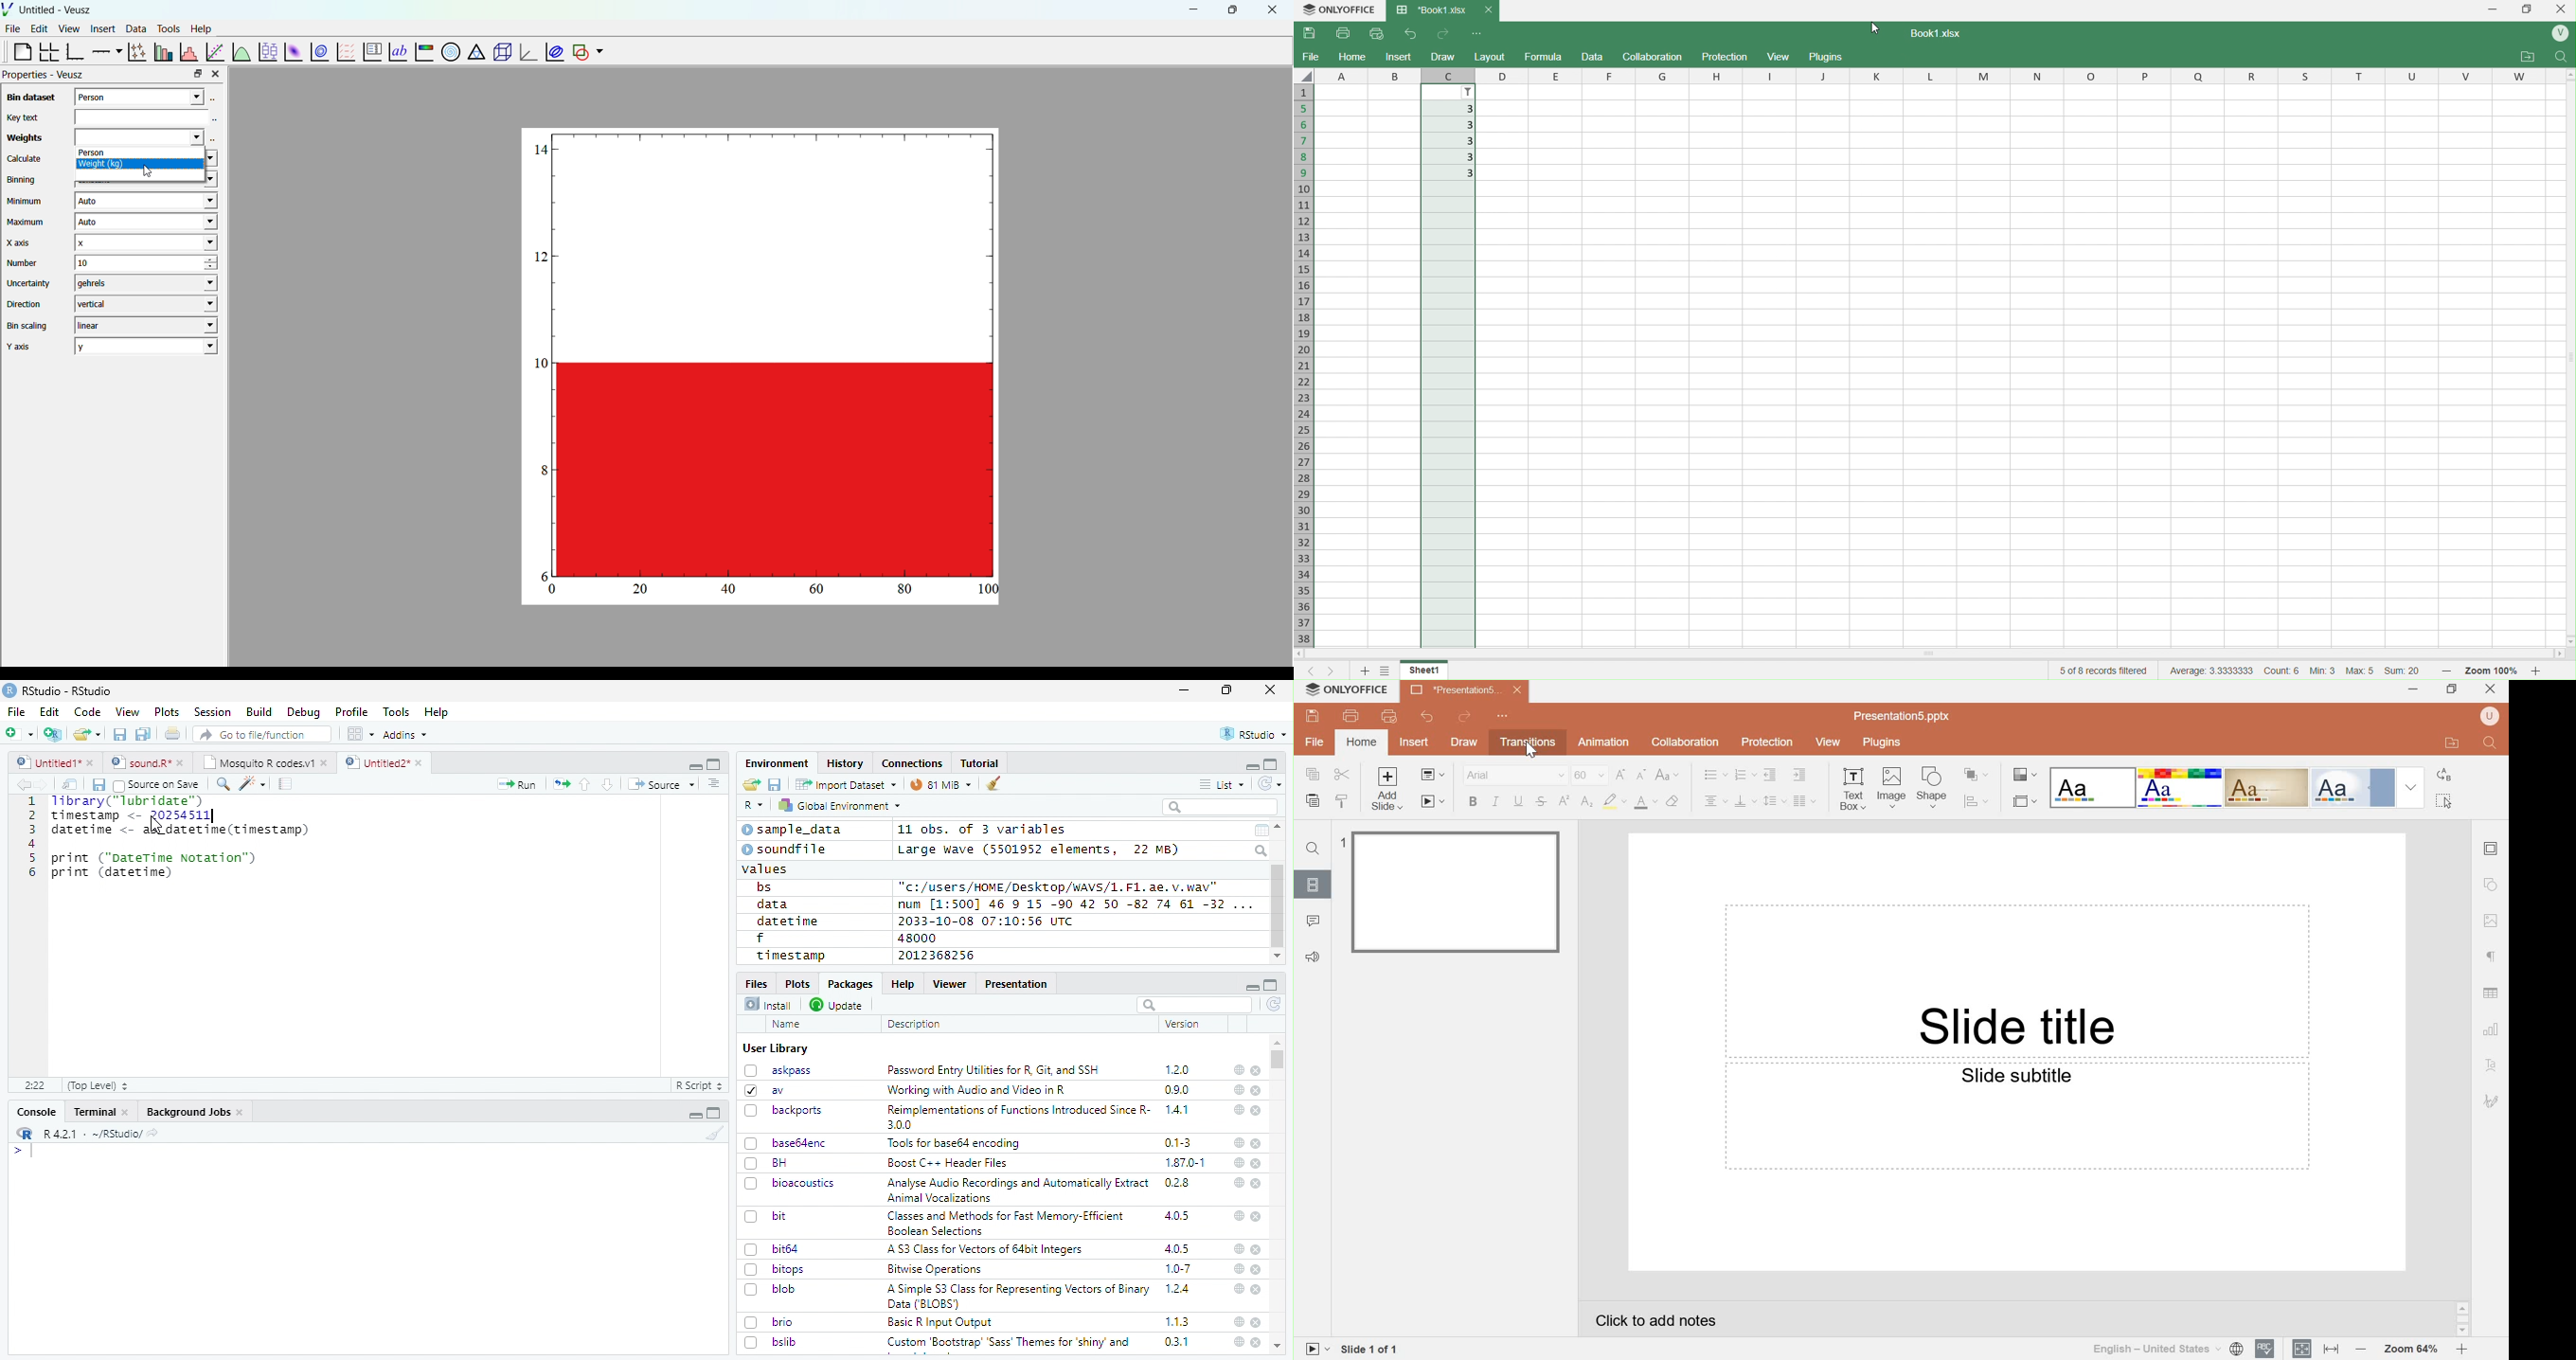  Describe the element at coordinates (911, 763) in the screenshot. I see `Connections` at that location.